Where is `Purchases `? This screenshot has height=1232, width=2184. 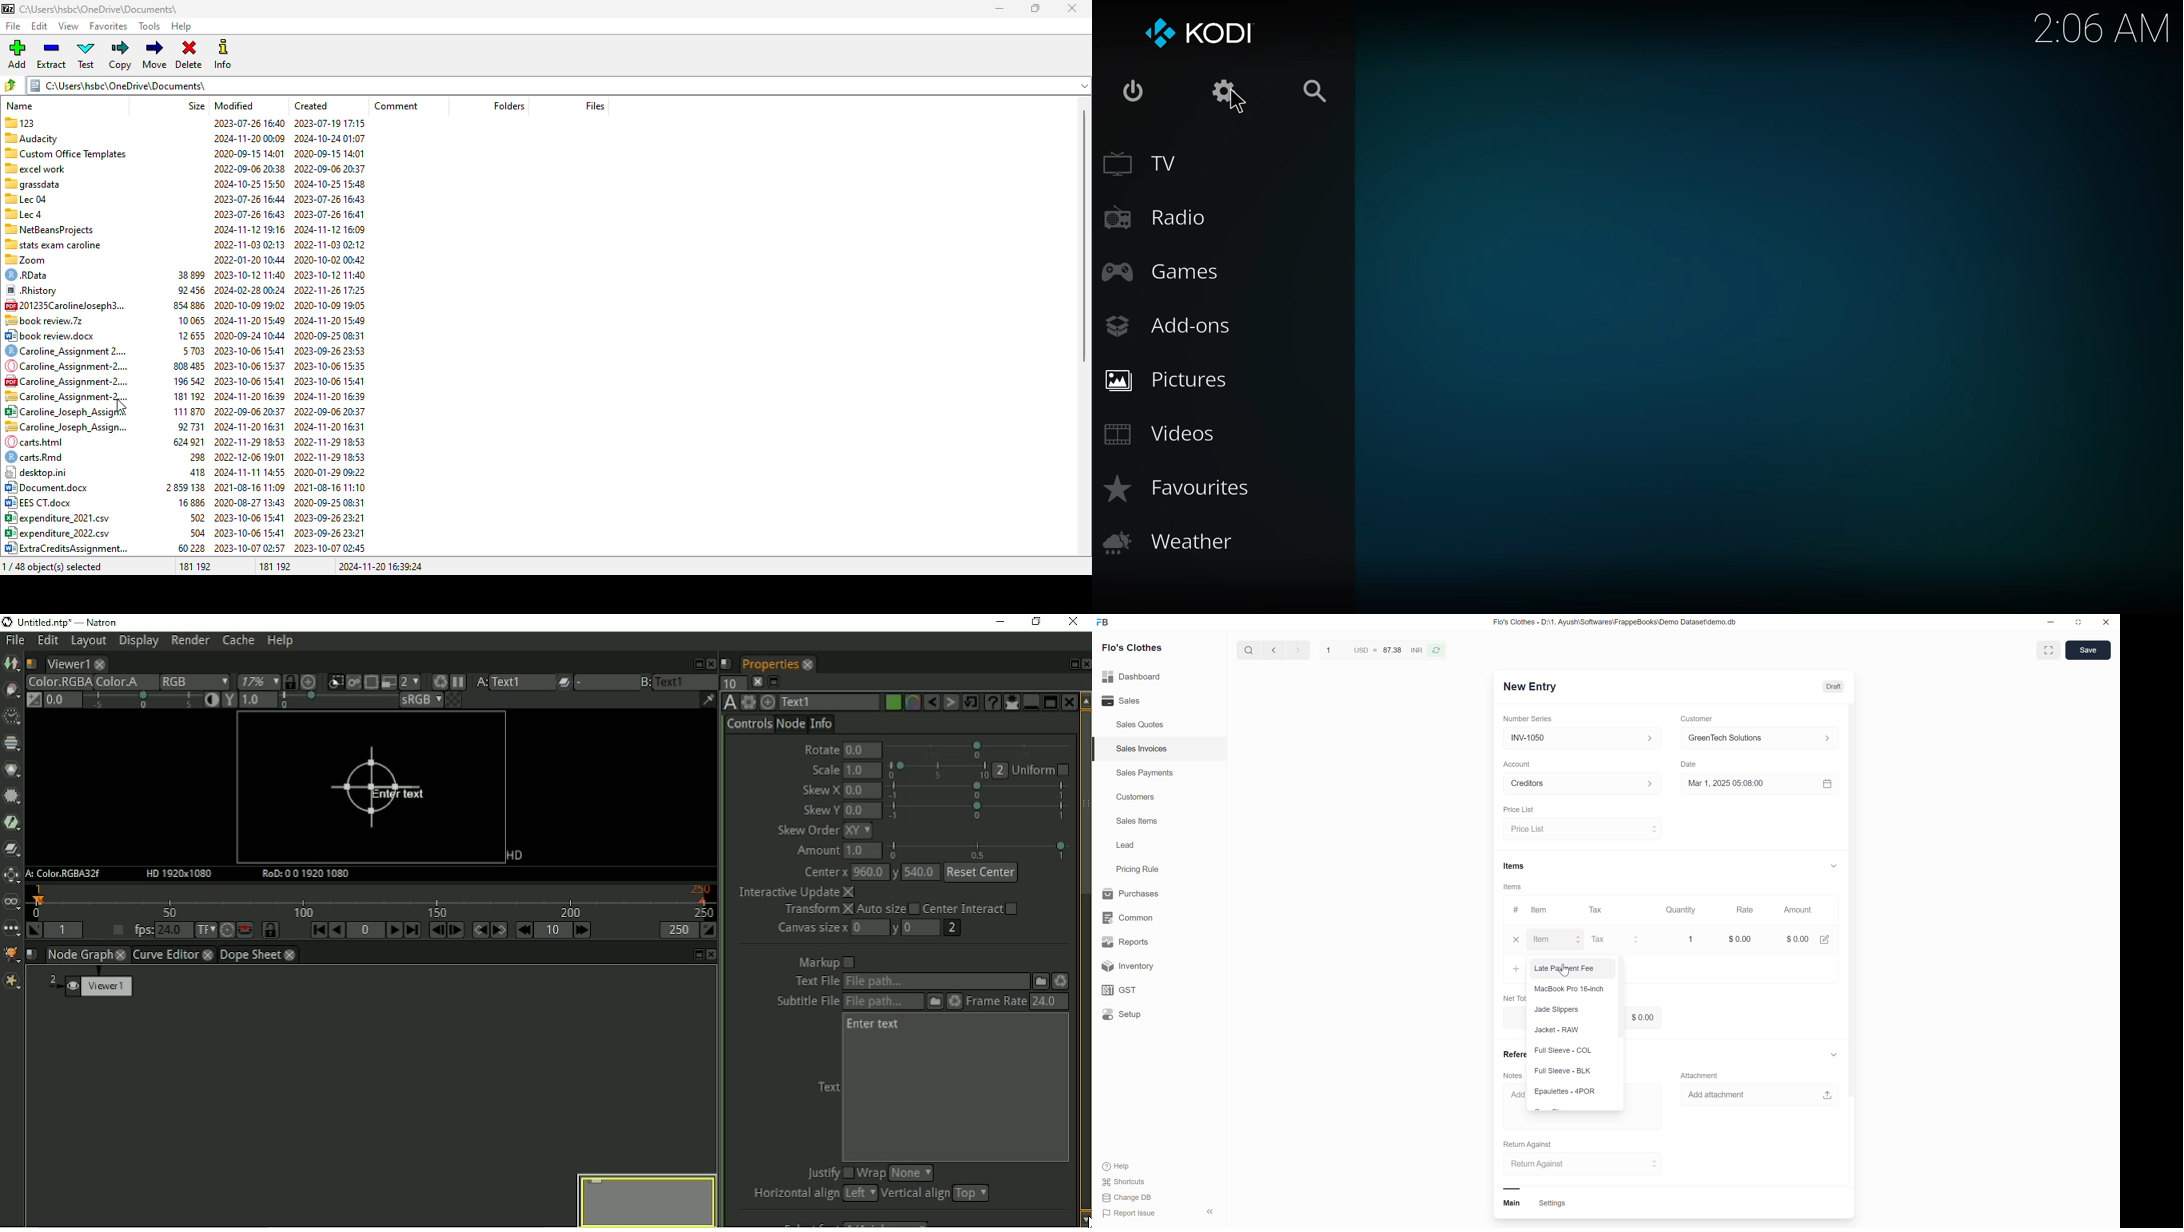
Purchases  is located at coordinates (1144, 892).